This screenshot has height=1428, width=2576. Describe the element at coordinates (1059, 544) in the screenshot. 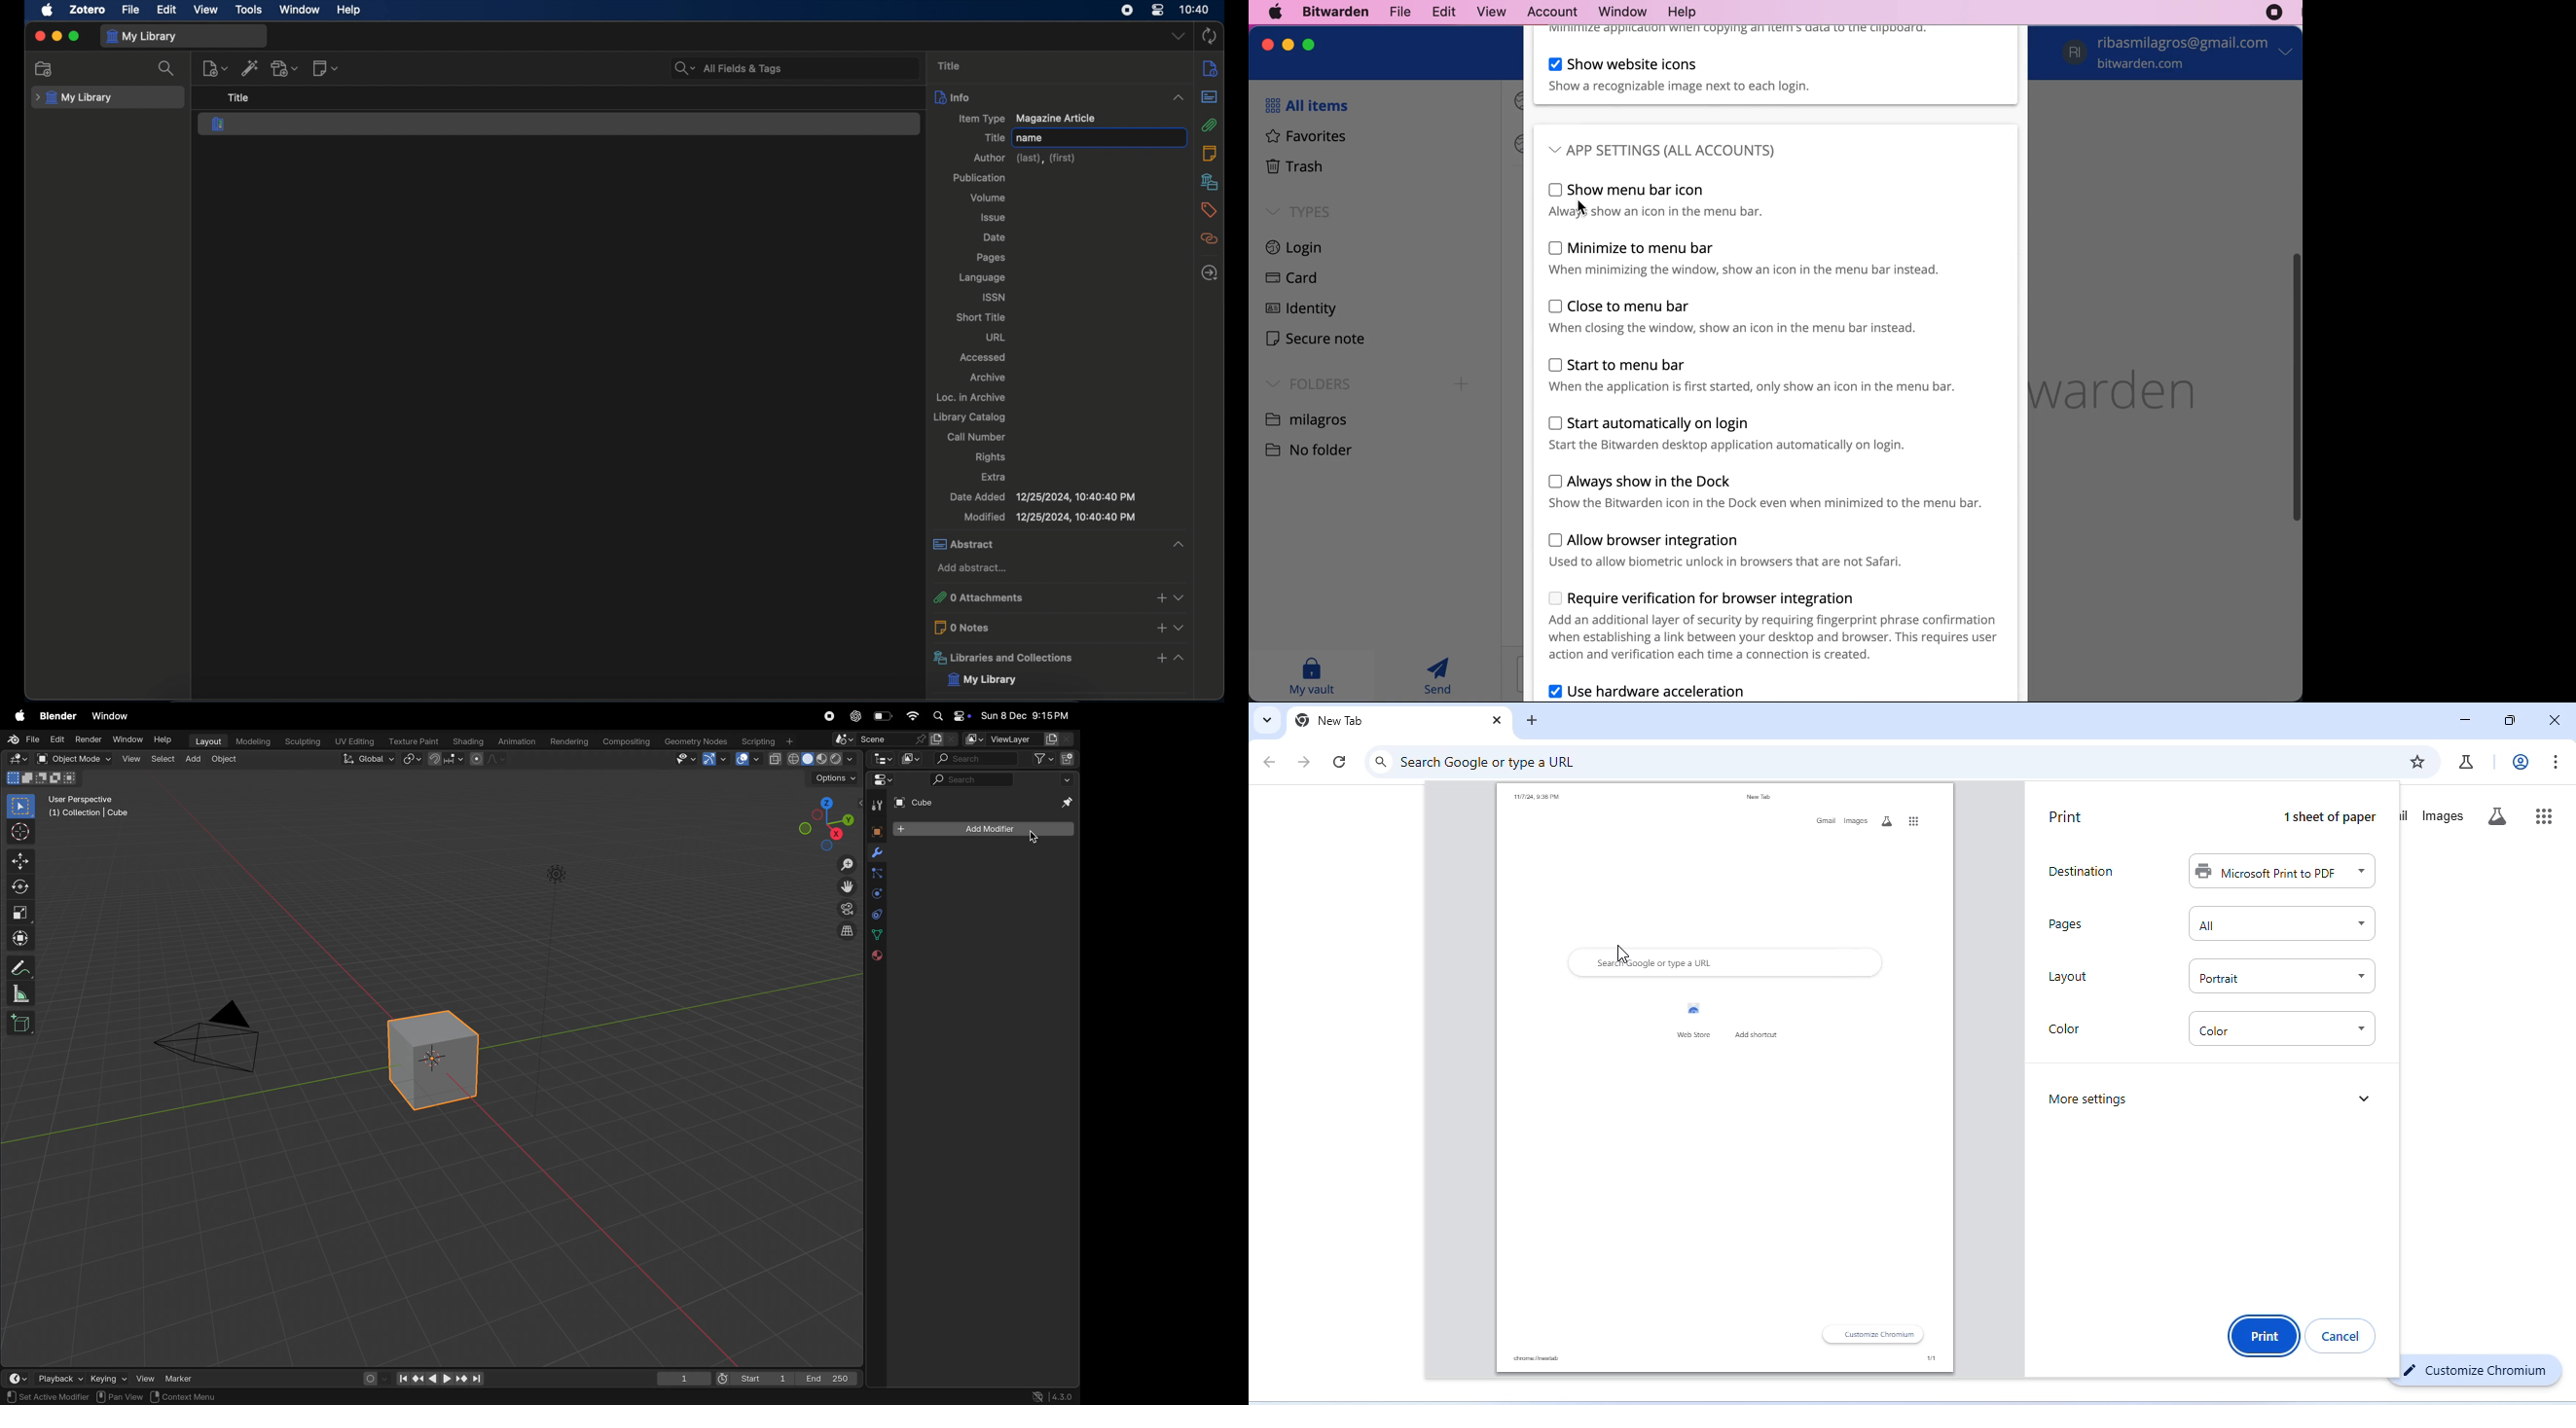

I see `abstract` at that location.